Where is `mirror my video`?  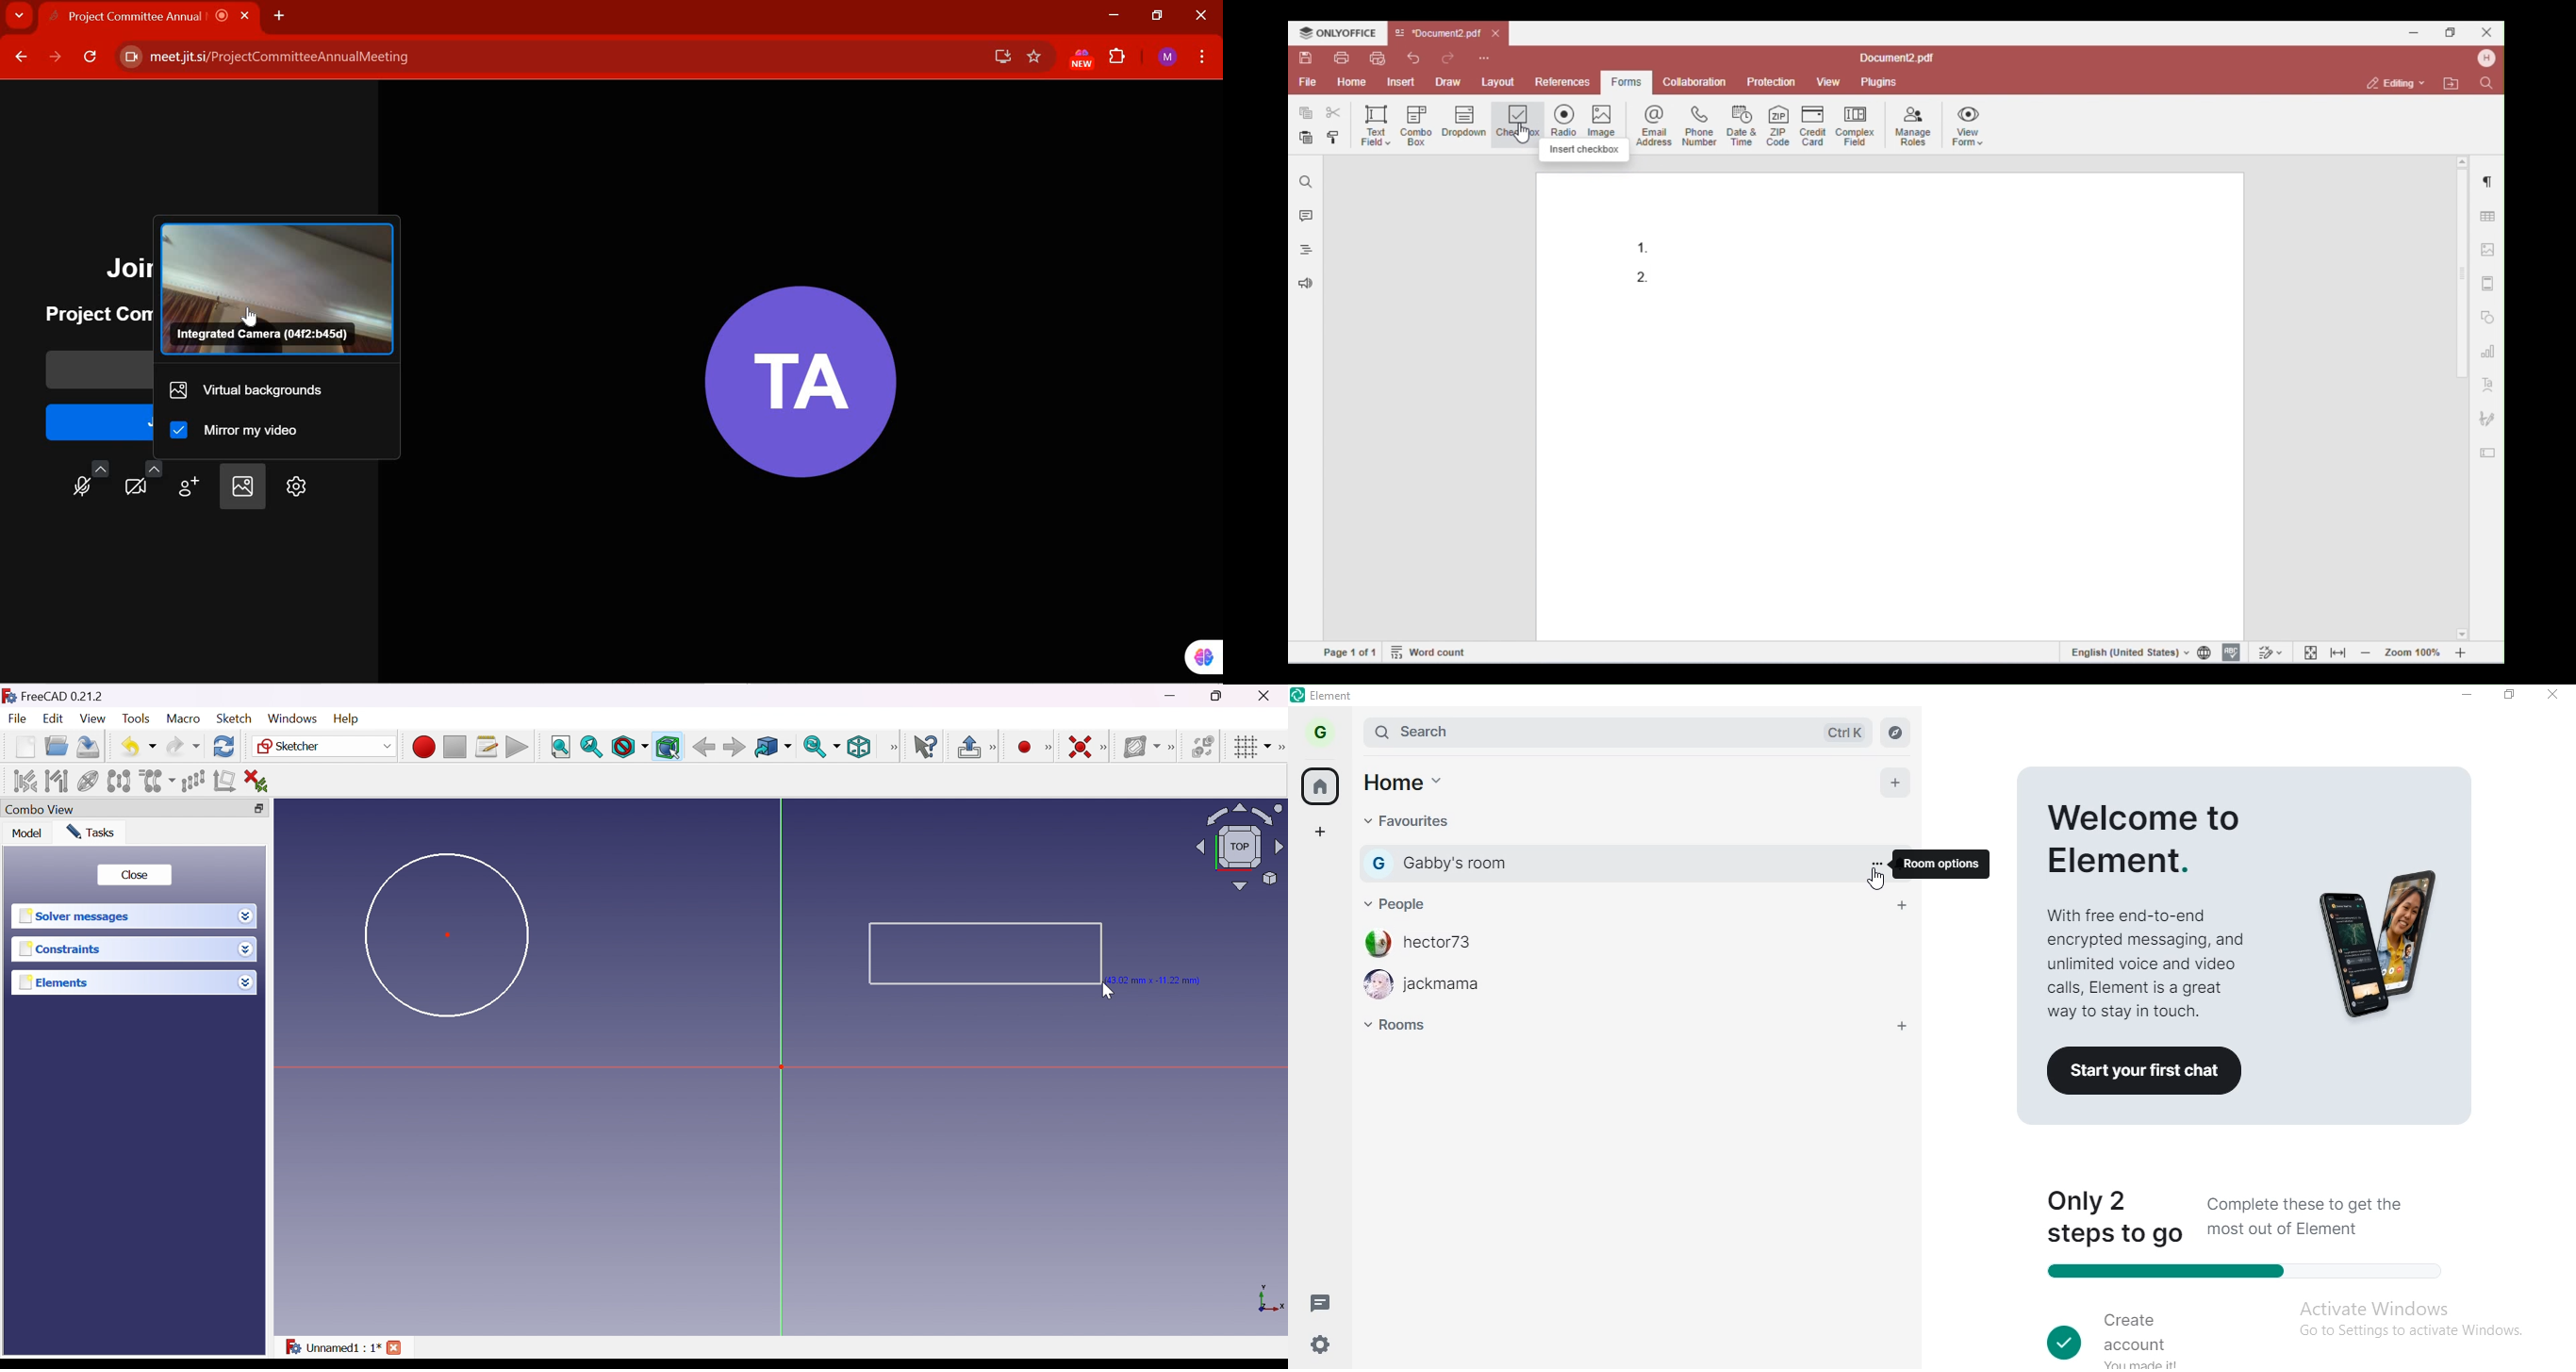
mirror my video is located at coordinates (257, 430).